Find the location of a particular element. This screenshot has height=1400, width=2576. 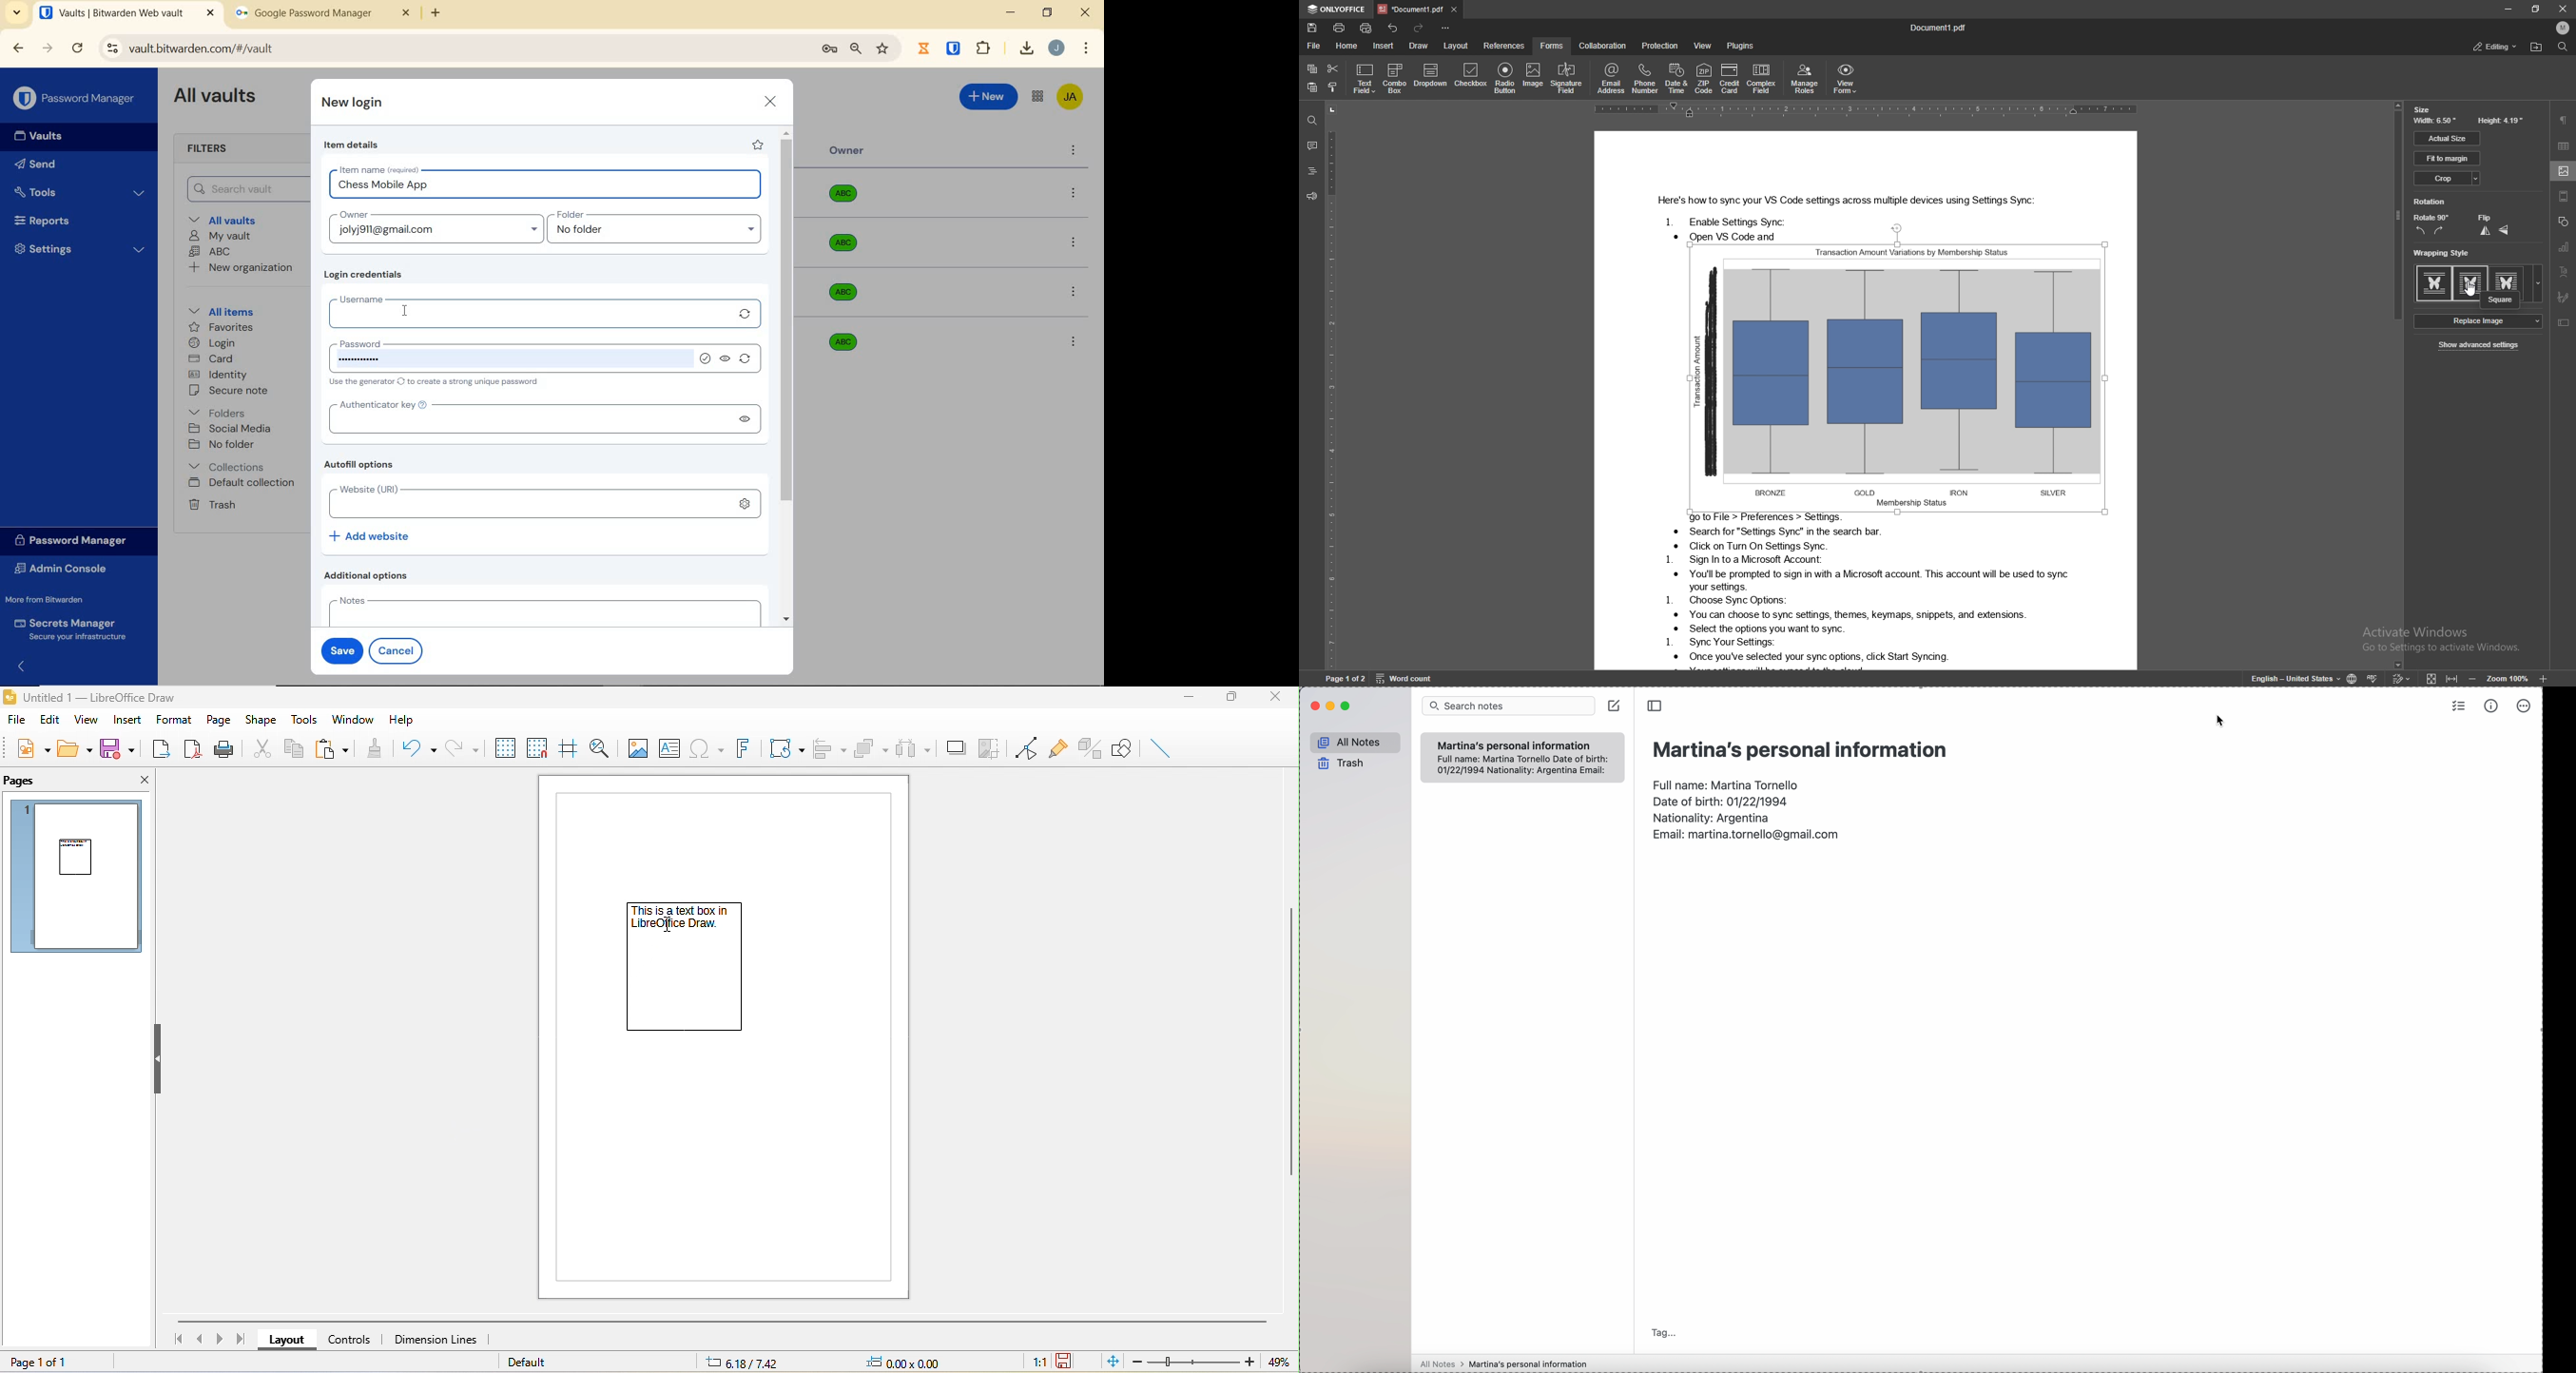

show draw function is located at coordinates (1121, 746).